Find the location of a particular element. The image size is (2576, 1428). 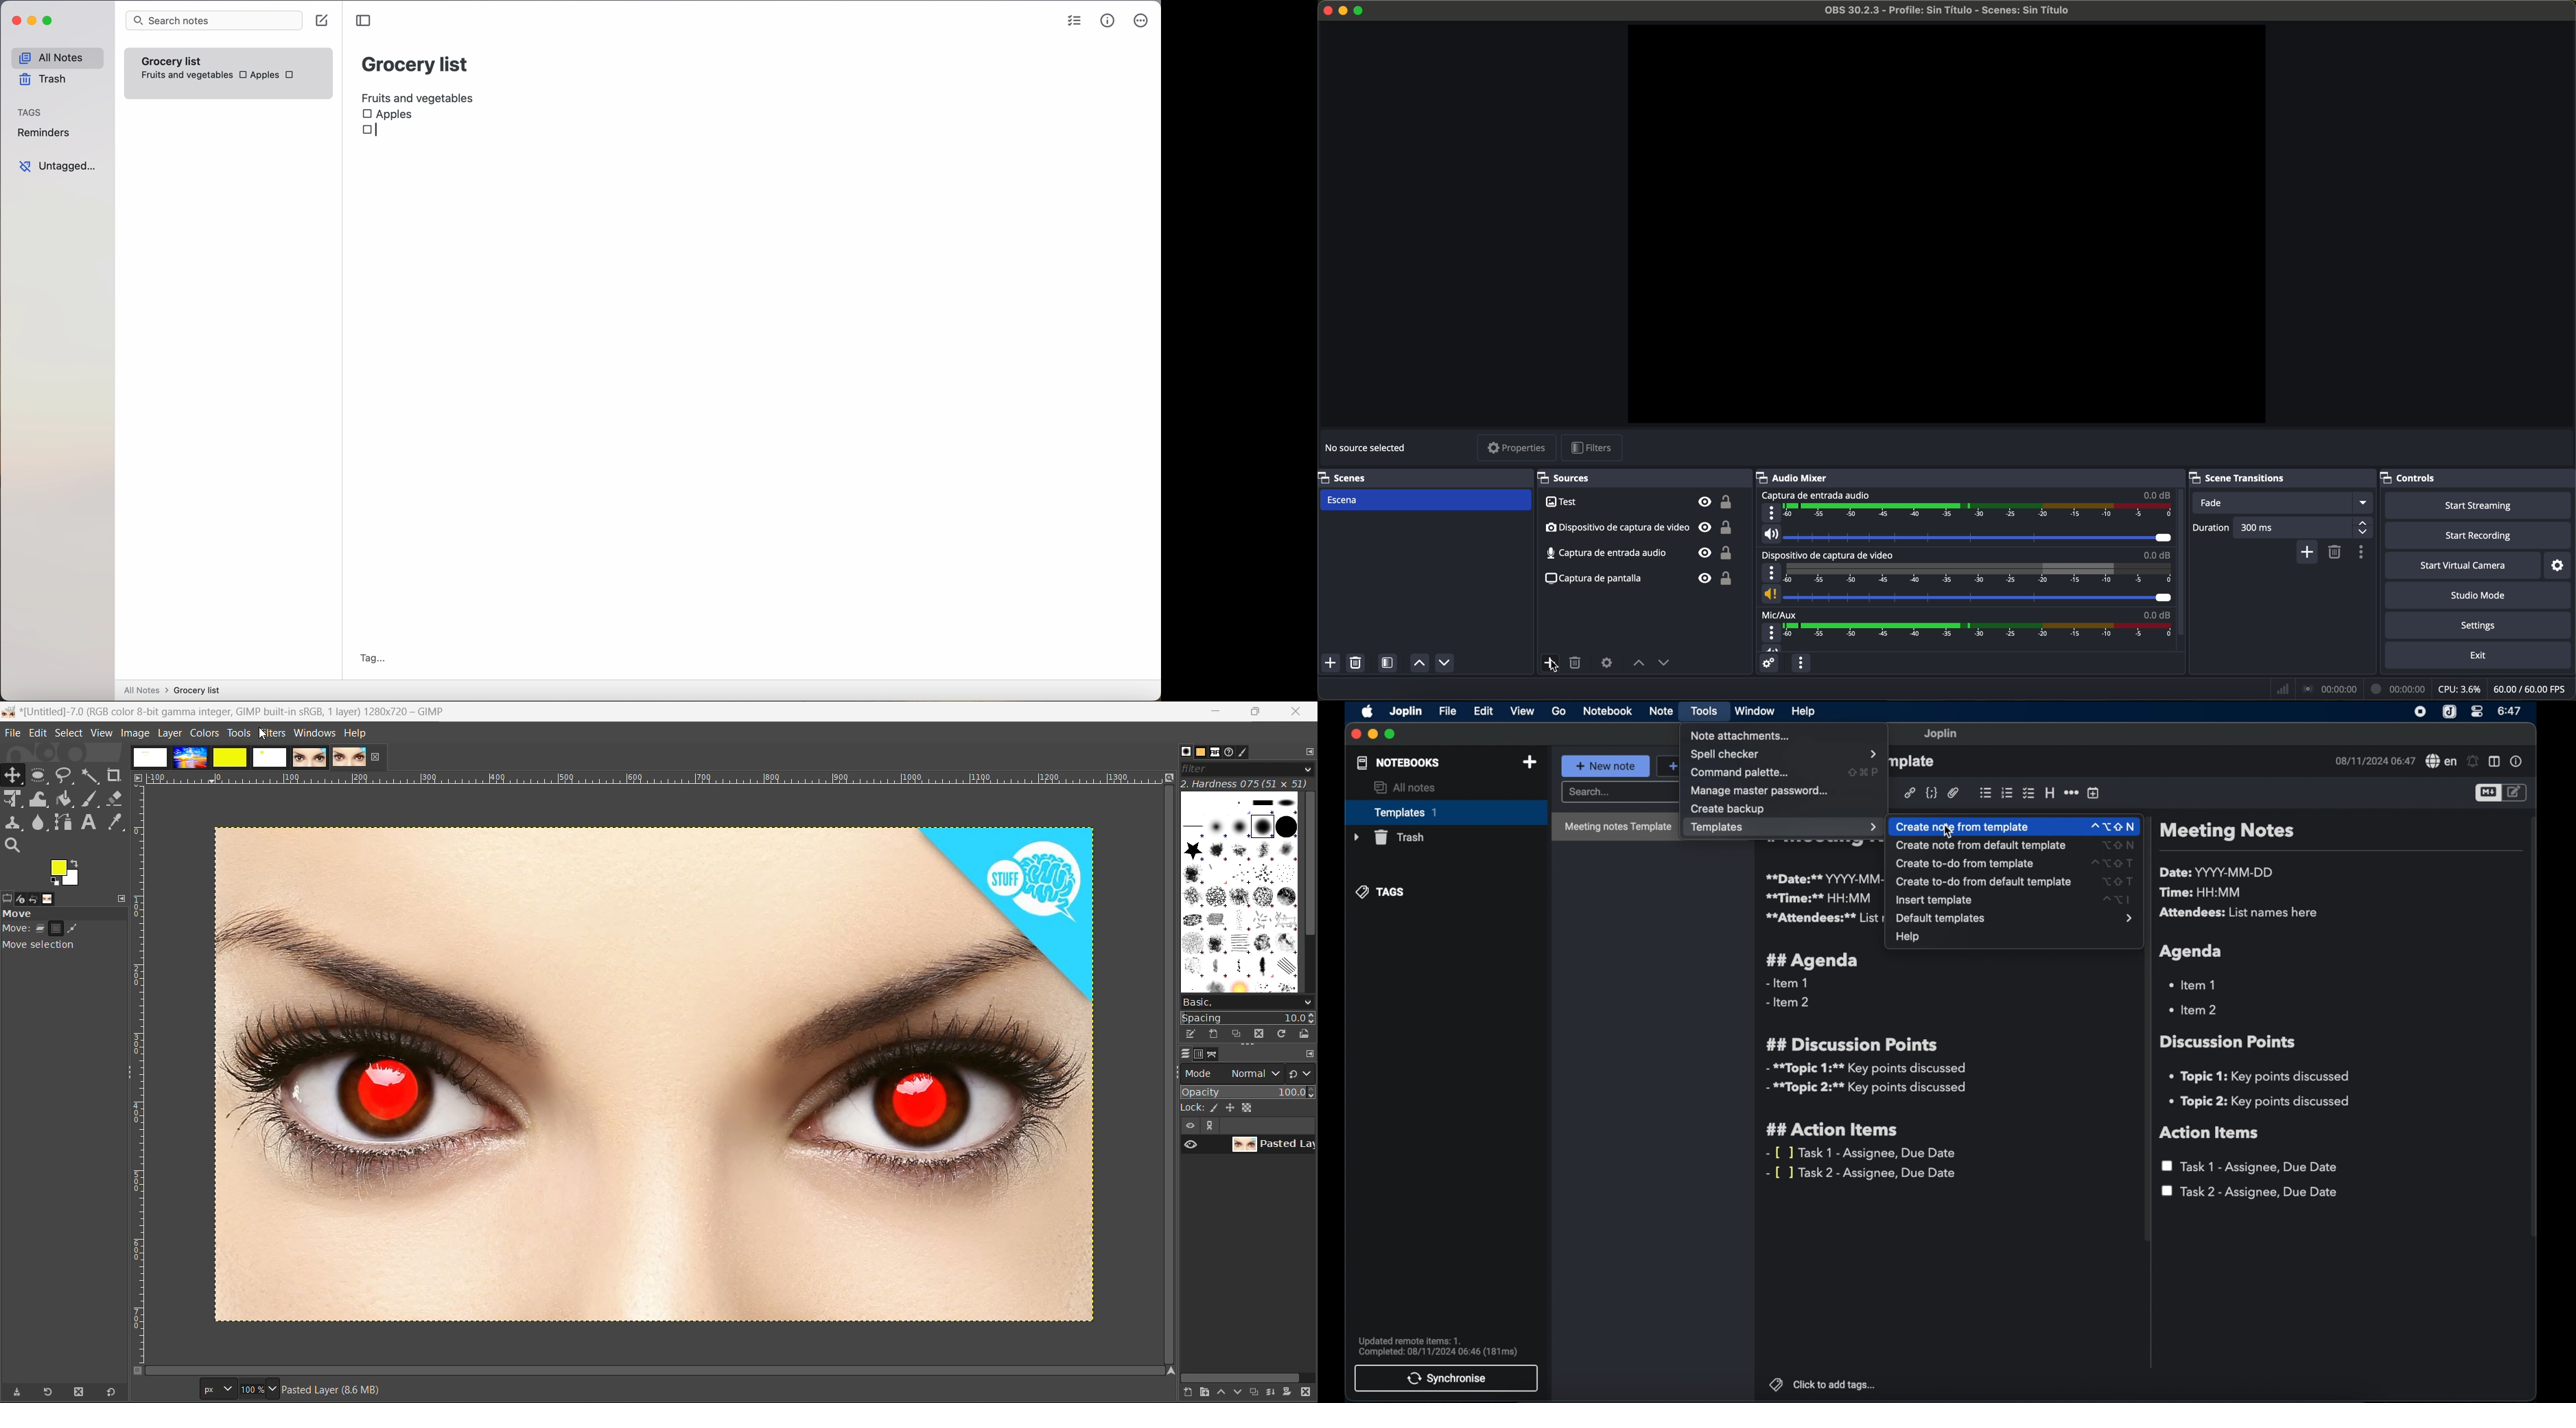

- item 1 is located at coordinates (1786, 983).